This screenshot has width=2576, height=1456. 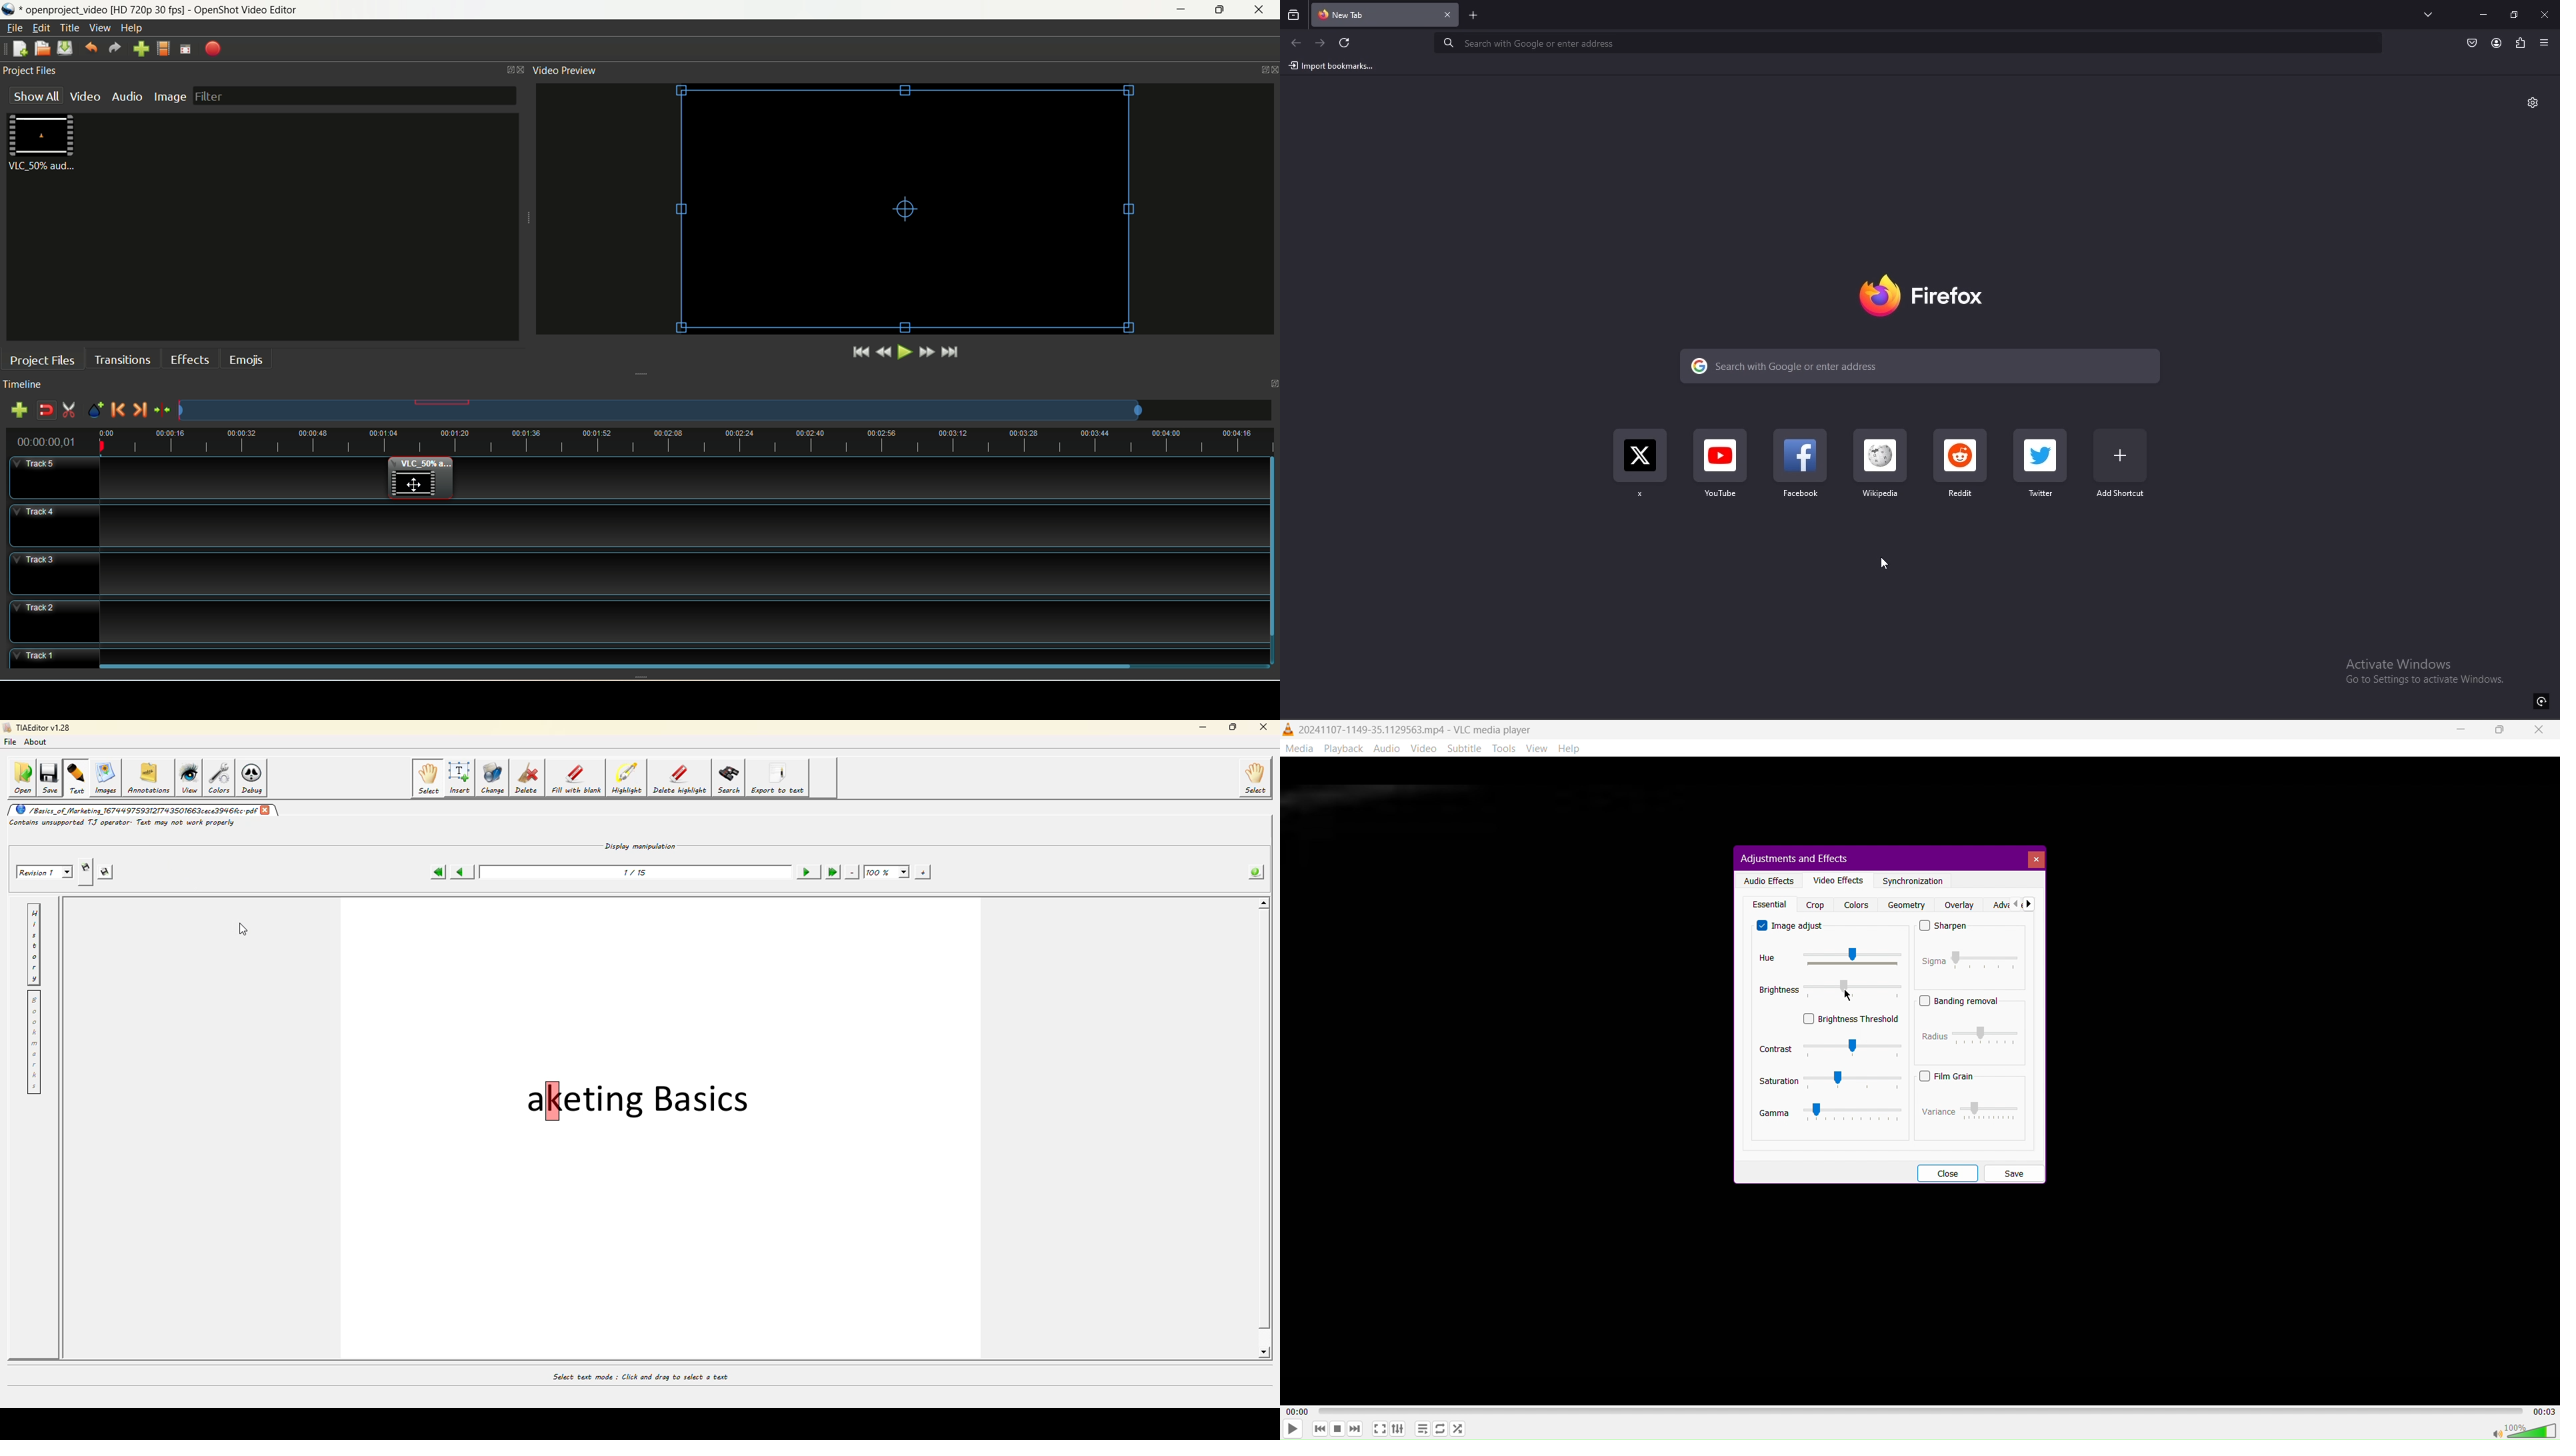 What do you see at coordinates (135, 809) in the screenshot?
I see `/Basics_of Marketing_1674497593121743501663cece3946fcc.pdf` at bounding box center [135, 809].